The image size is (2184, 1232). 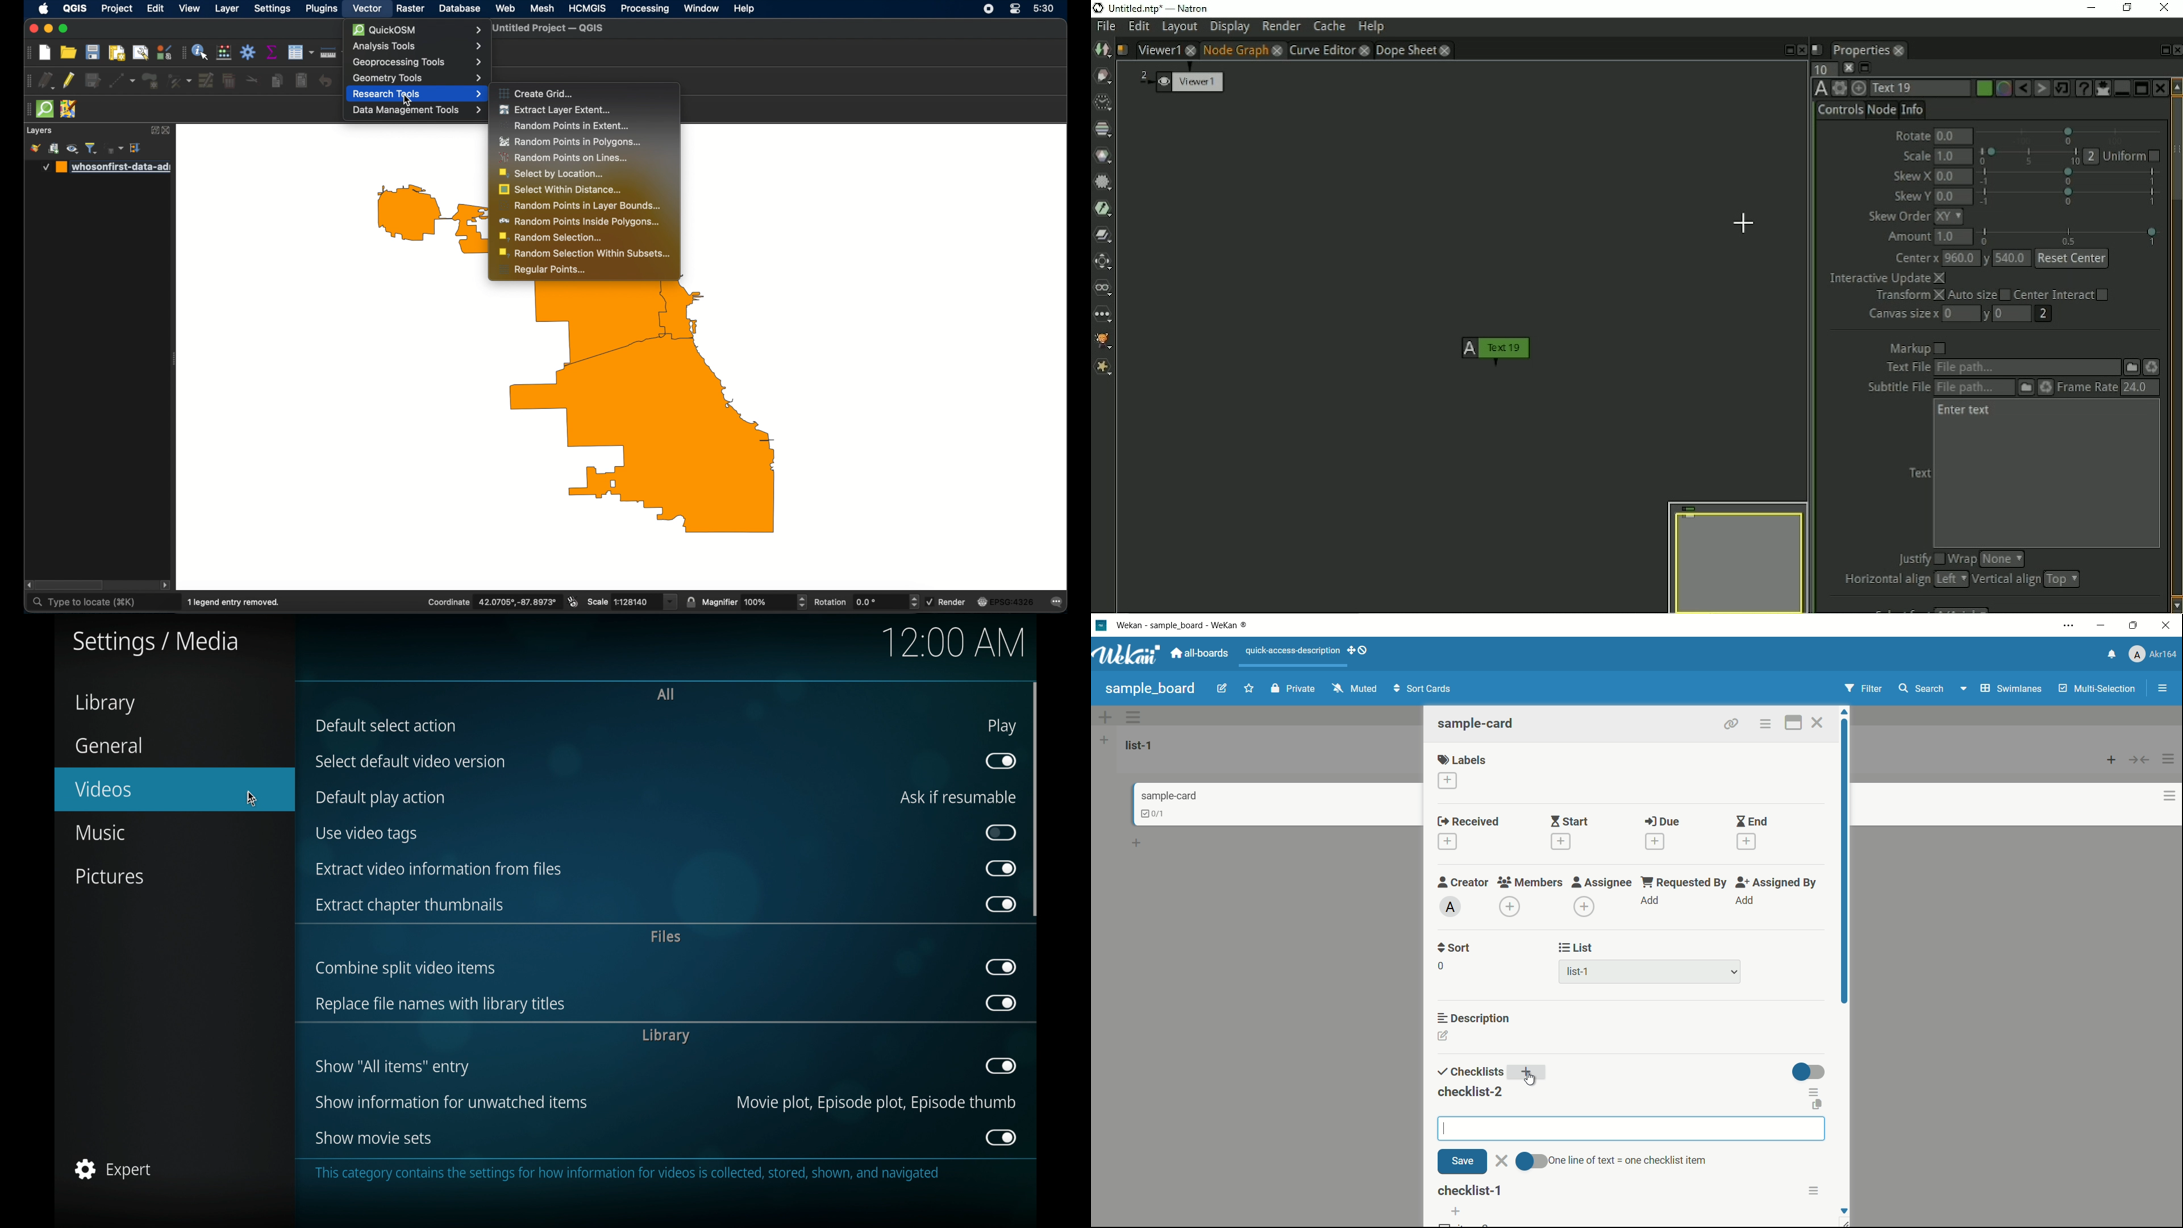 What do you see at coordinates (1744, 901) in the screenshot?
I see `add` at bounding box center [1744, 901].